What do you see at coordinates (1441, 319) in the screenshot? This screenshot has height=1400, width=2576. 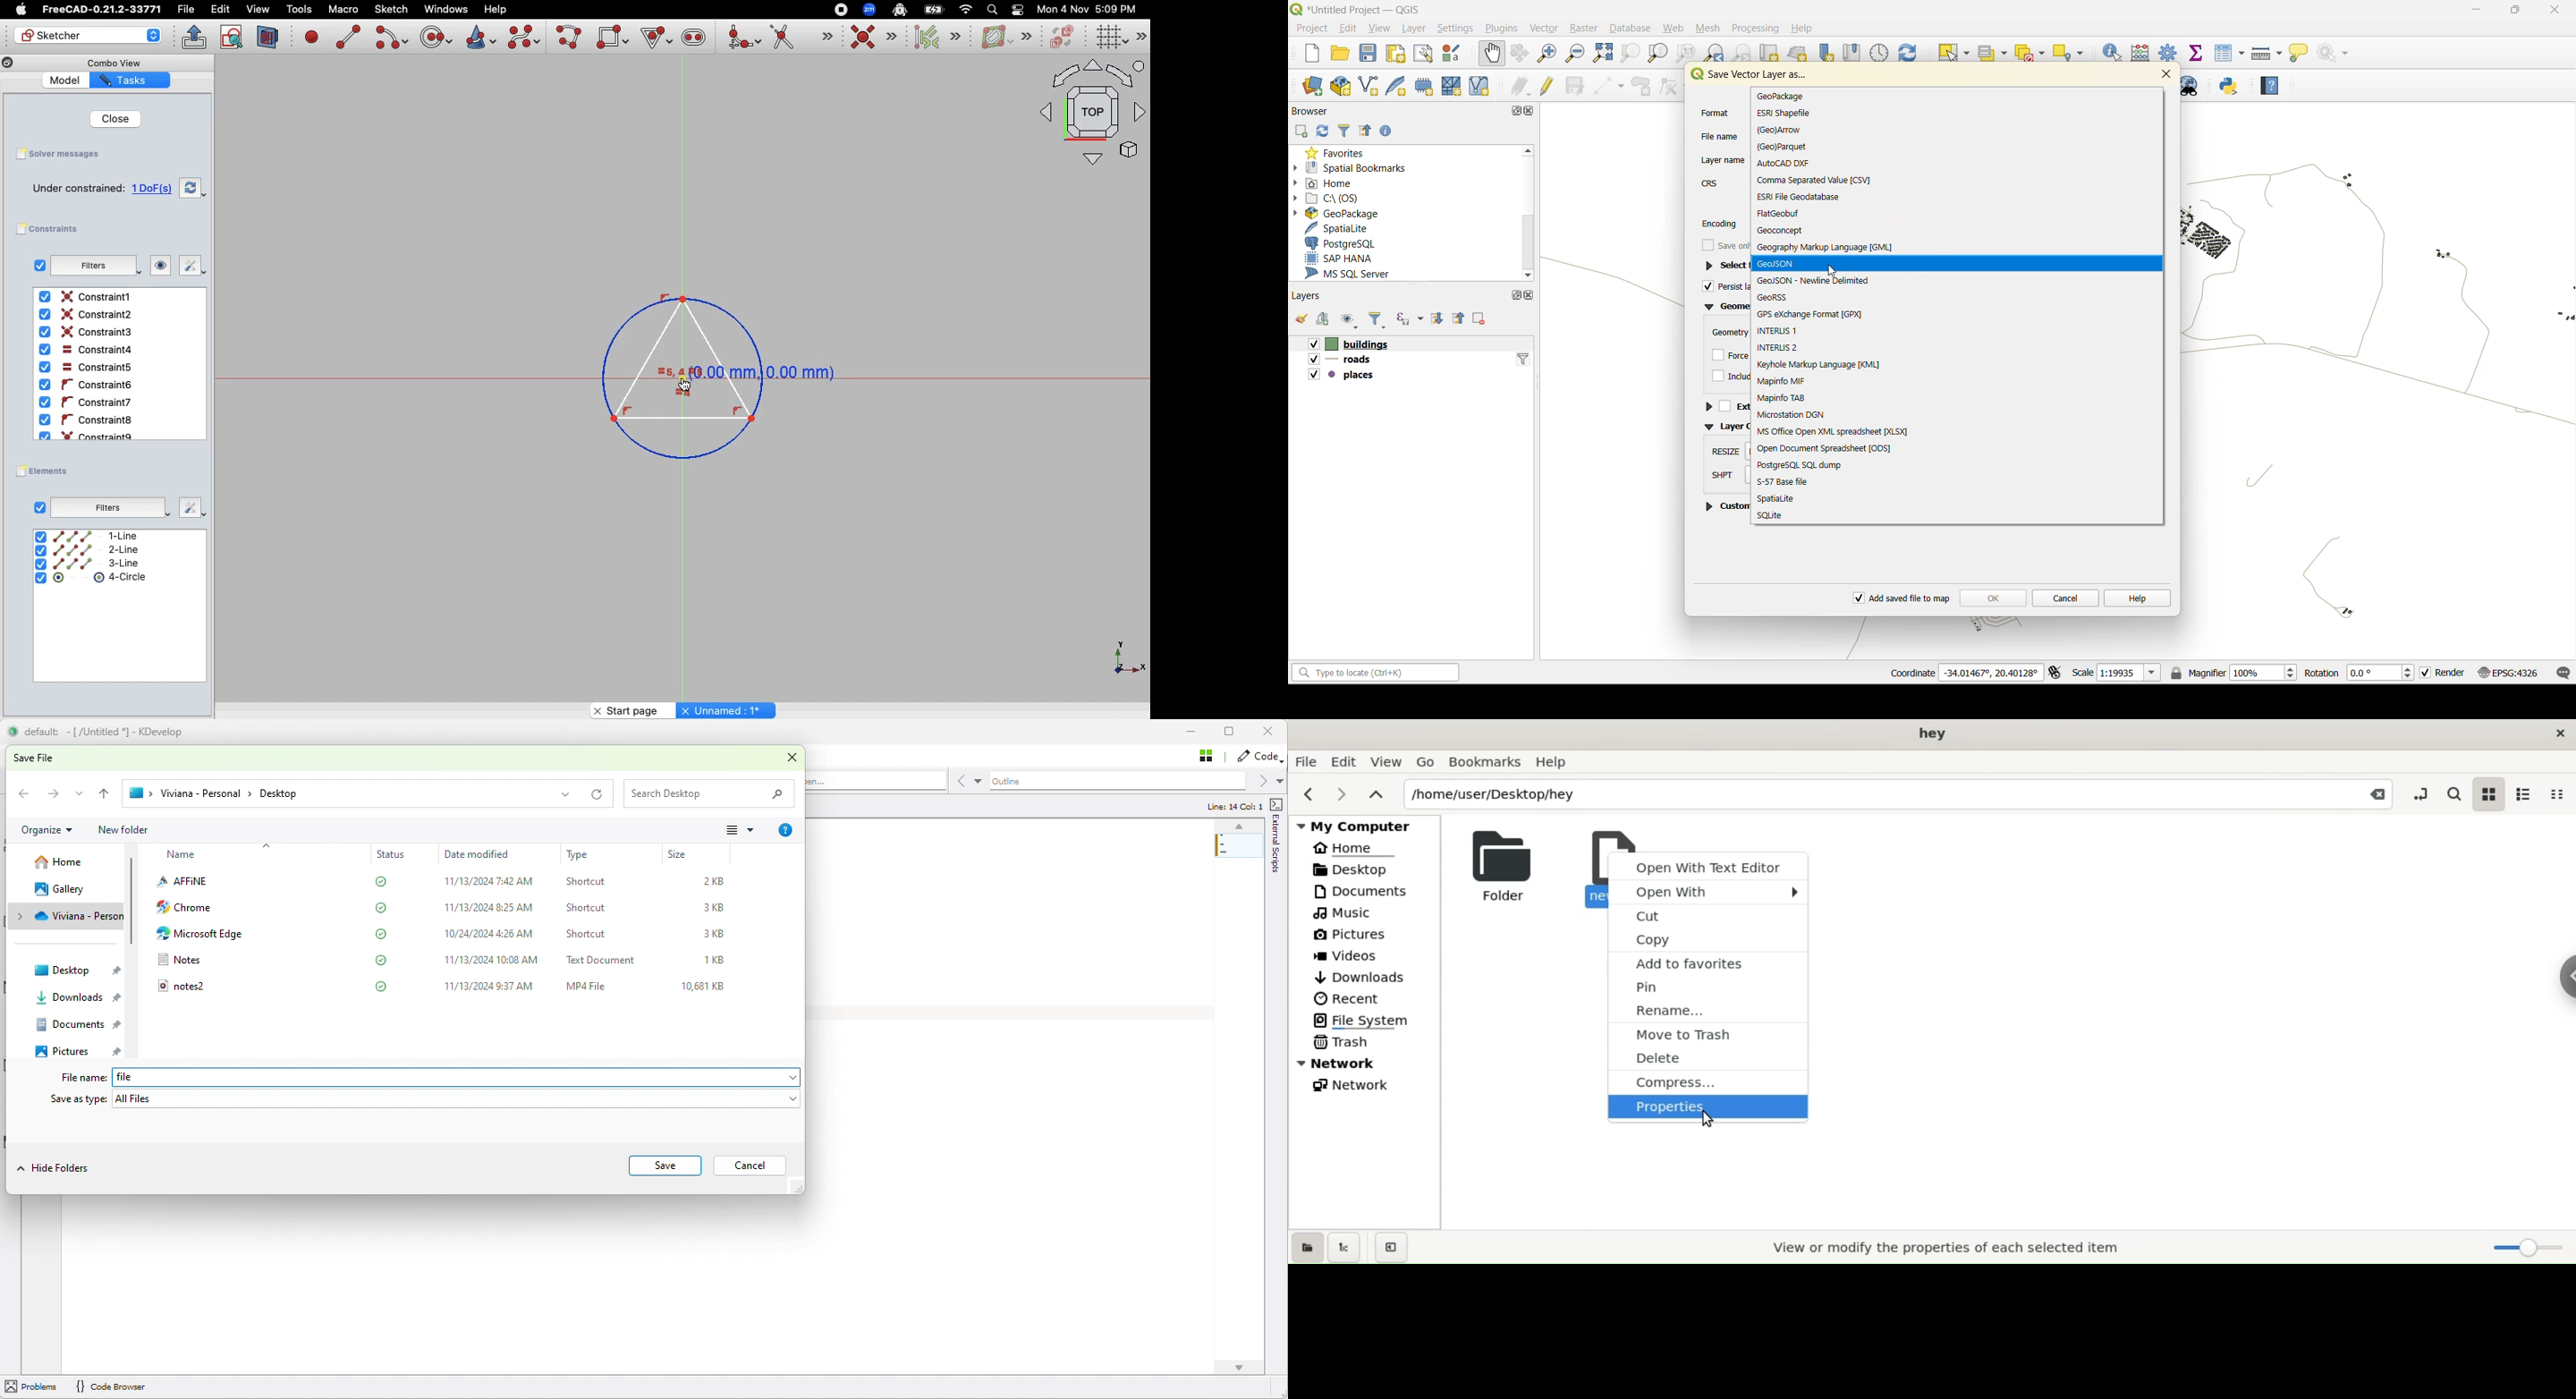 I see `expand all` at bounding box center [1441, 319].